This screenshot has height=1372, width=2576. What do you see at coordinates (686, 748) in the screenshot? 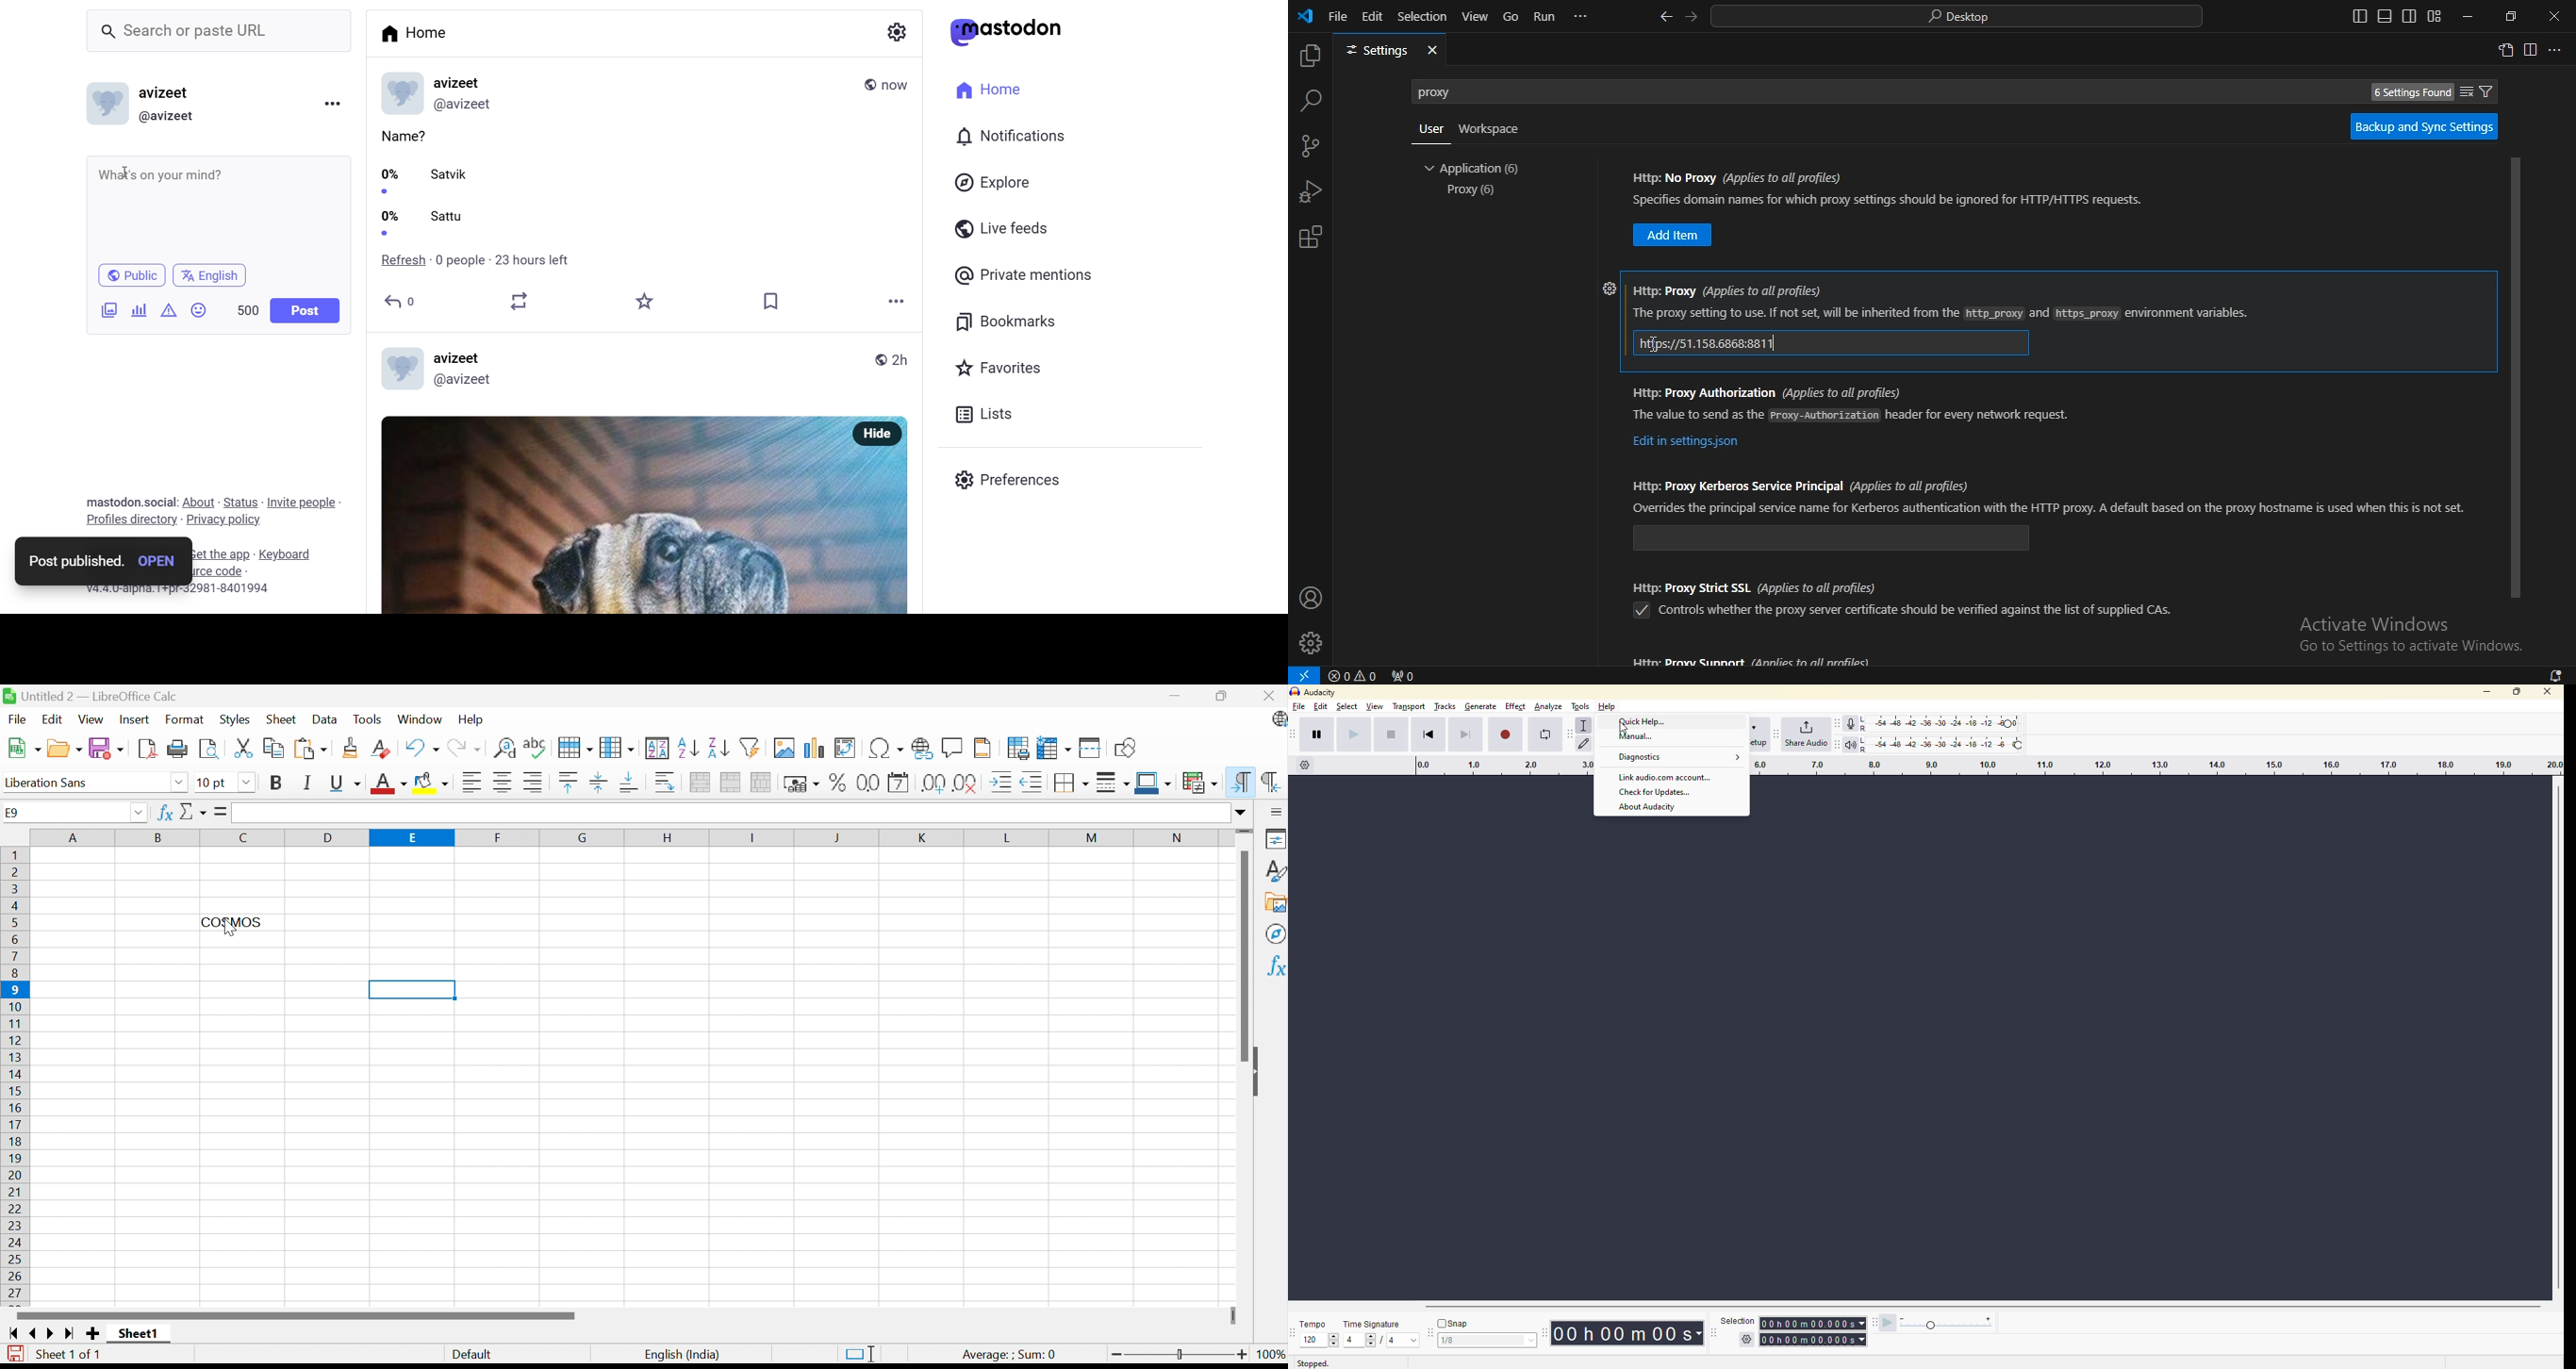
I see `Sort ascending` at bounding box center [686, 748].